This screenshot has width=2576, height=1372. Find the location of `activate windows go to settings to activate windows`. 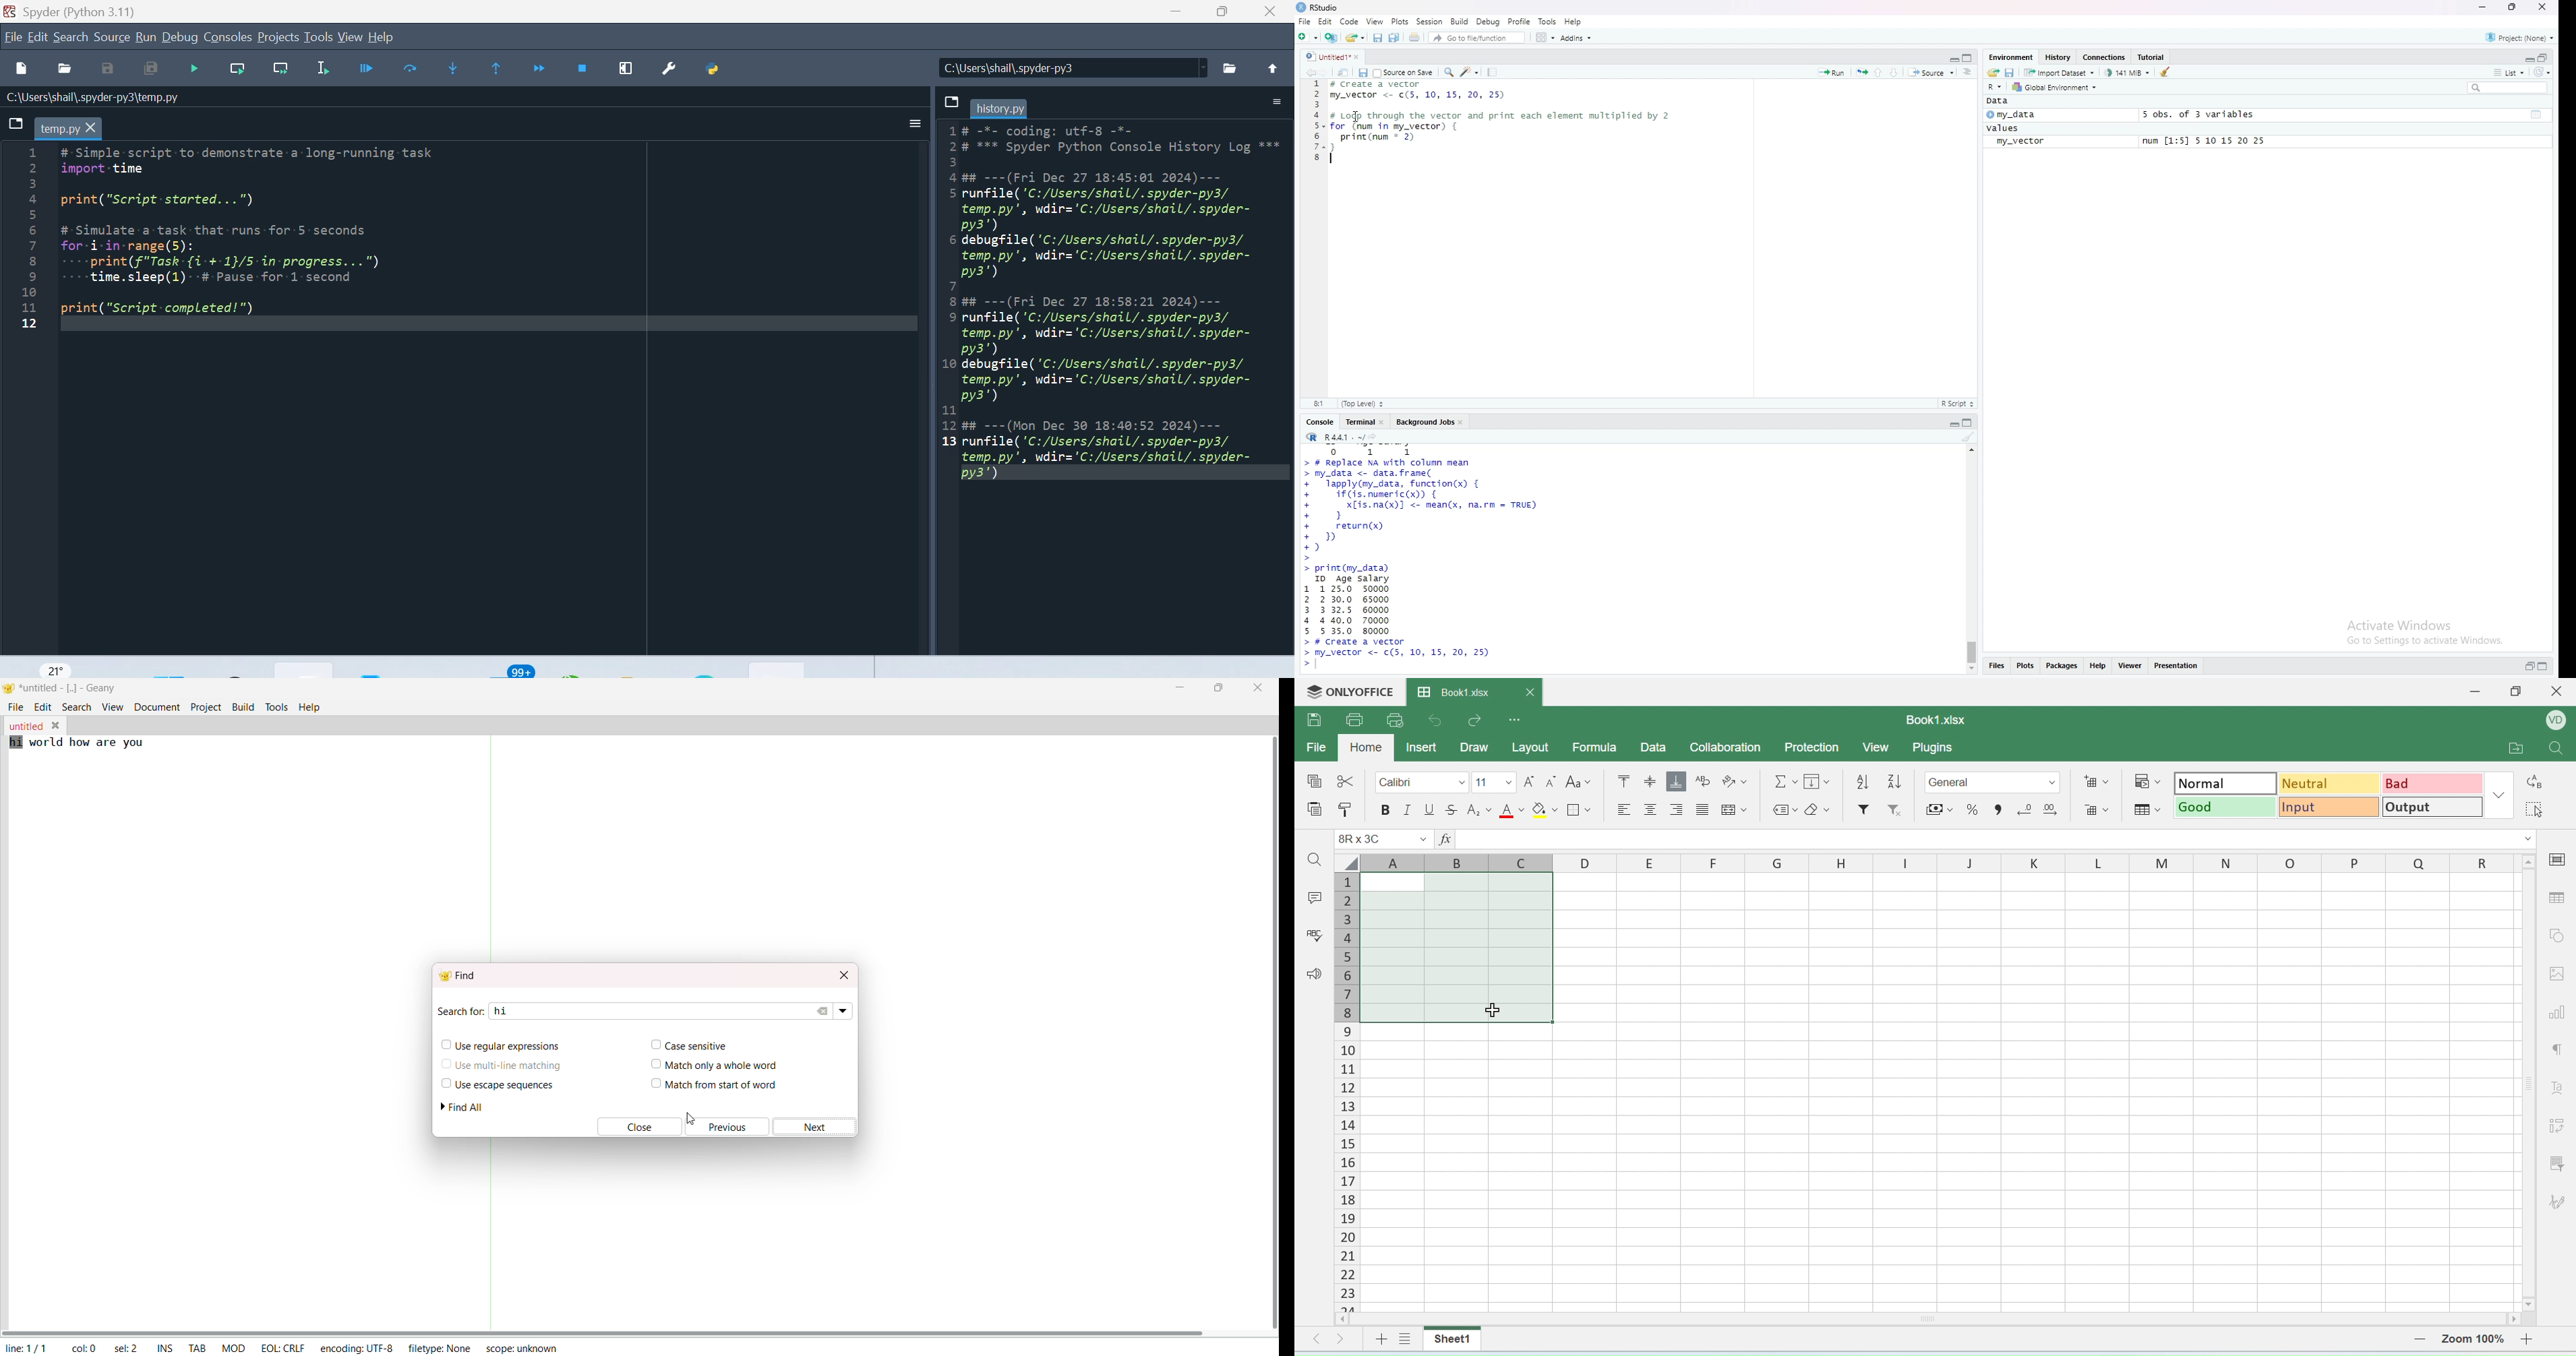

activate windows go to settings to activate windows is located at coordinates (2415, 629).